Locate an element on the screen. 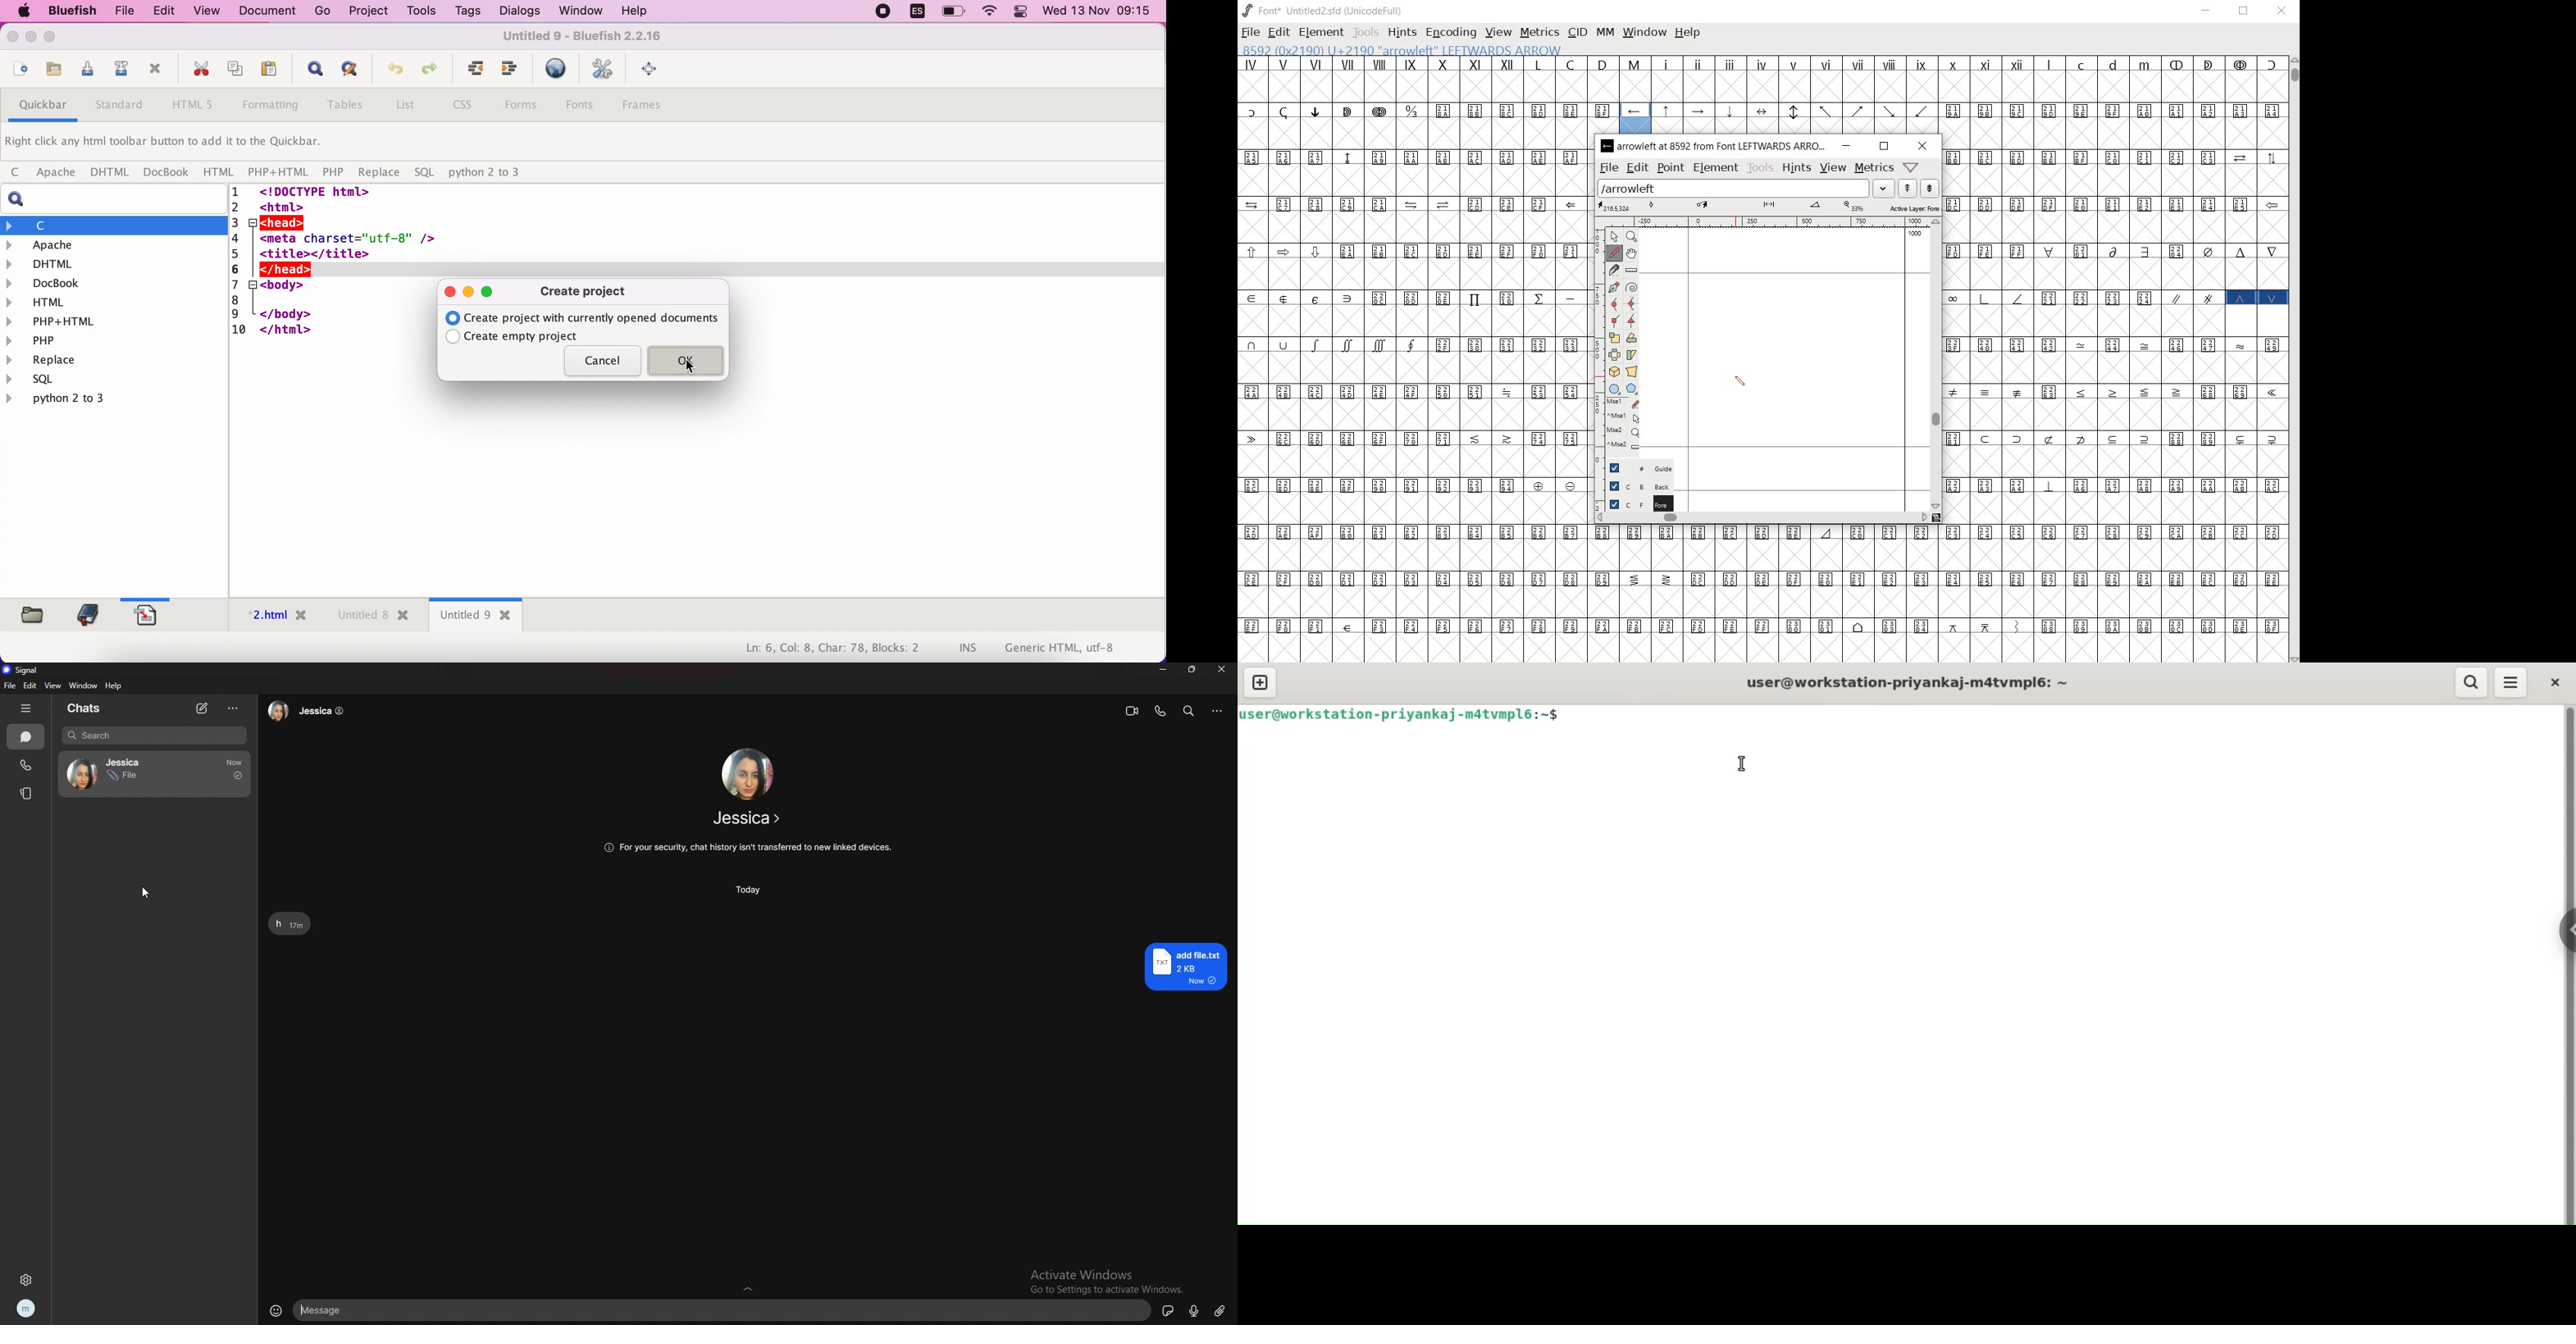 Image resolution: width=2576 pixels, height=1344 pixels. add a point, then drag out its control points is located at coordinates (1613, 286).